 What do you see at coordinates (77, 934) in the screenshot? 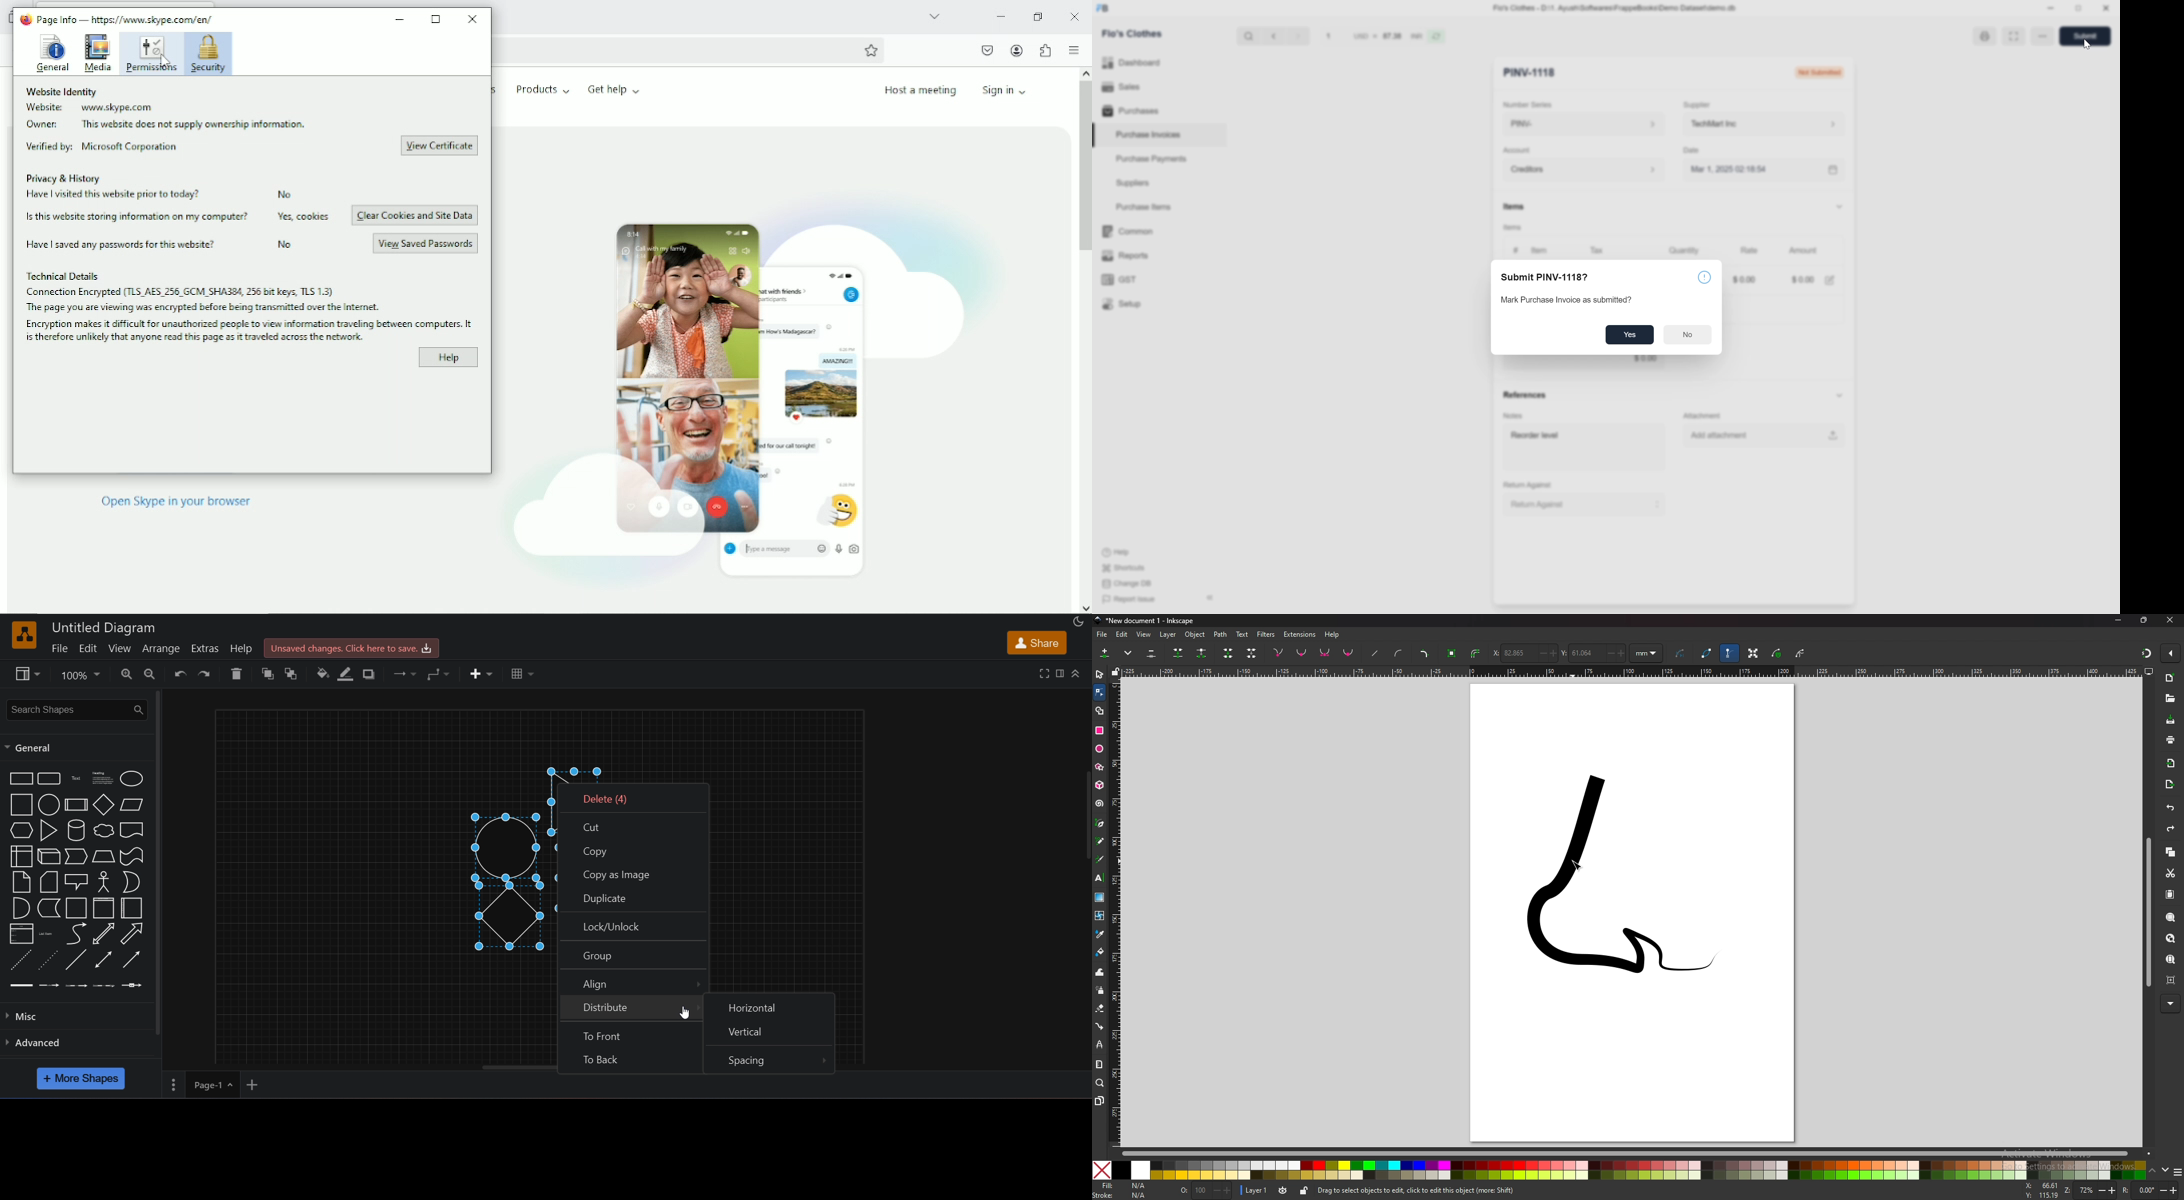
I see `arrow` at bounding box center [77, 934].